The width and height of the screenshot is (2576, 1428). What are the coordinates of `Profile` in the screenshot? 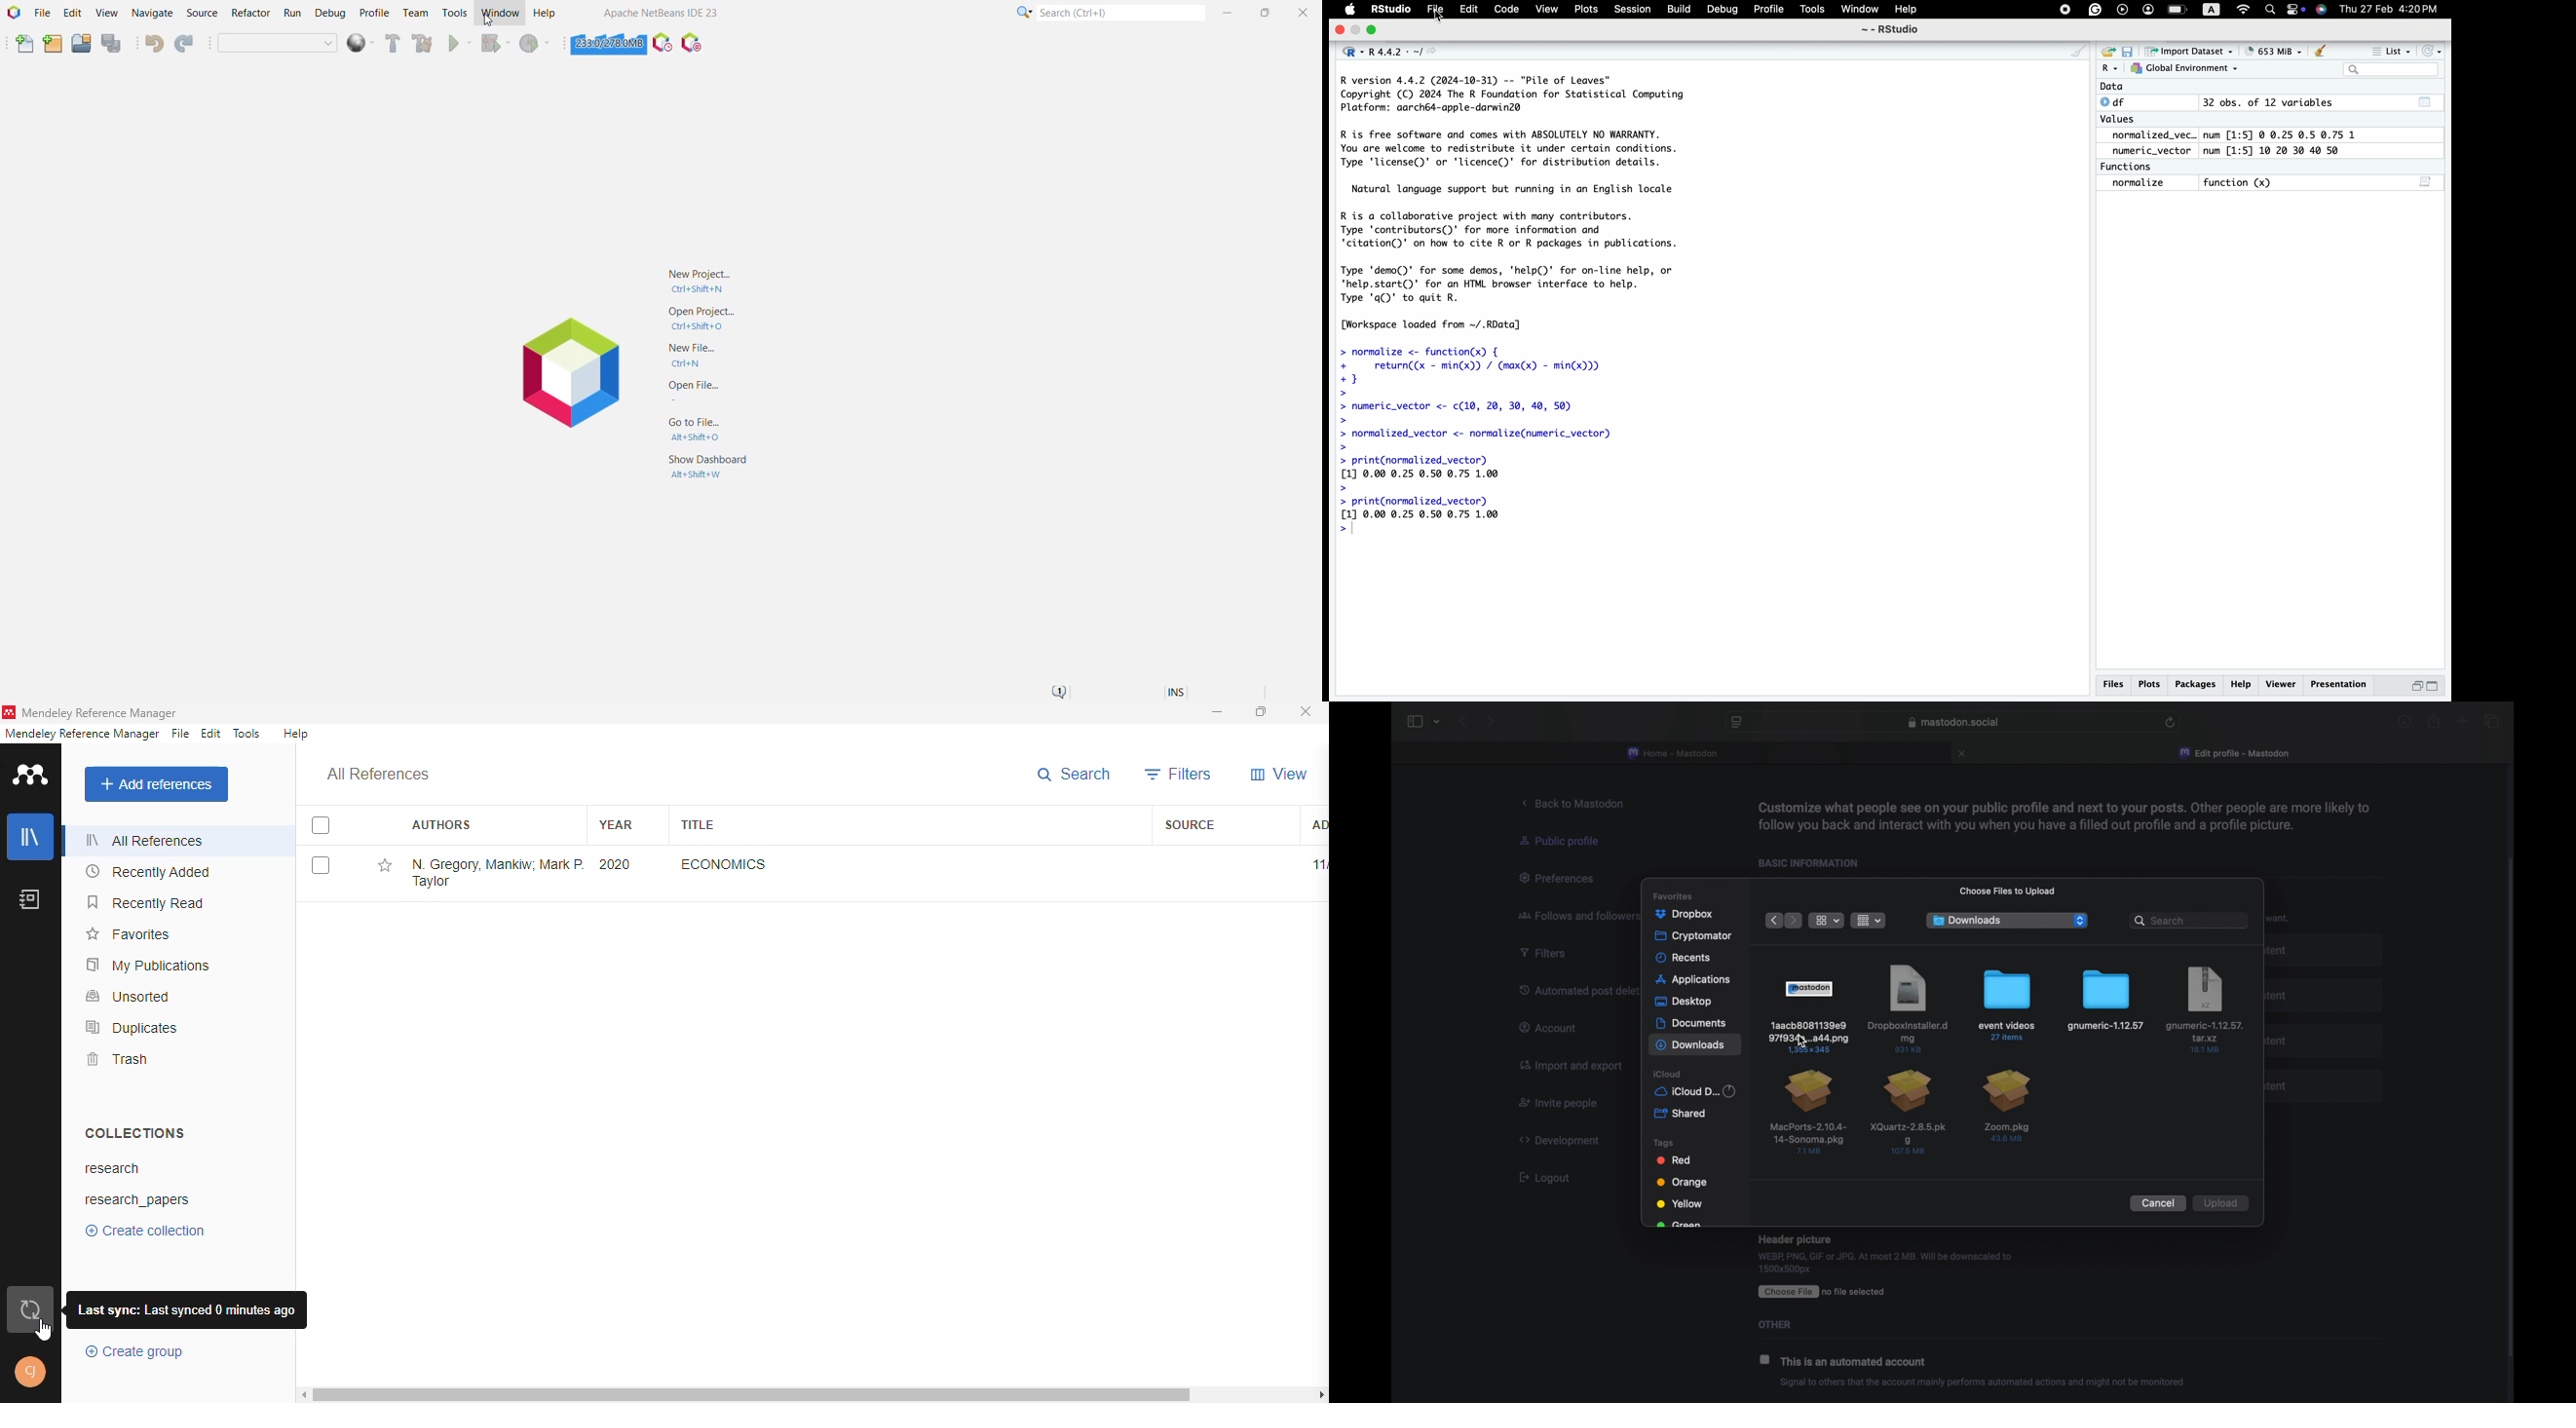 It's located at (1767, 9).